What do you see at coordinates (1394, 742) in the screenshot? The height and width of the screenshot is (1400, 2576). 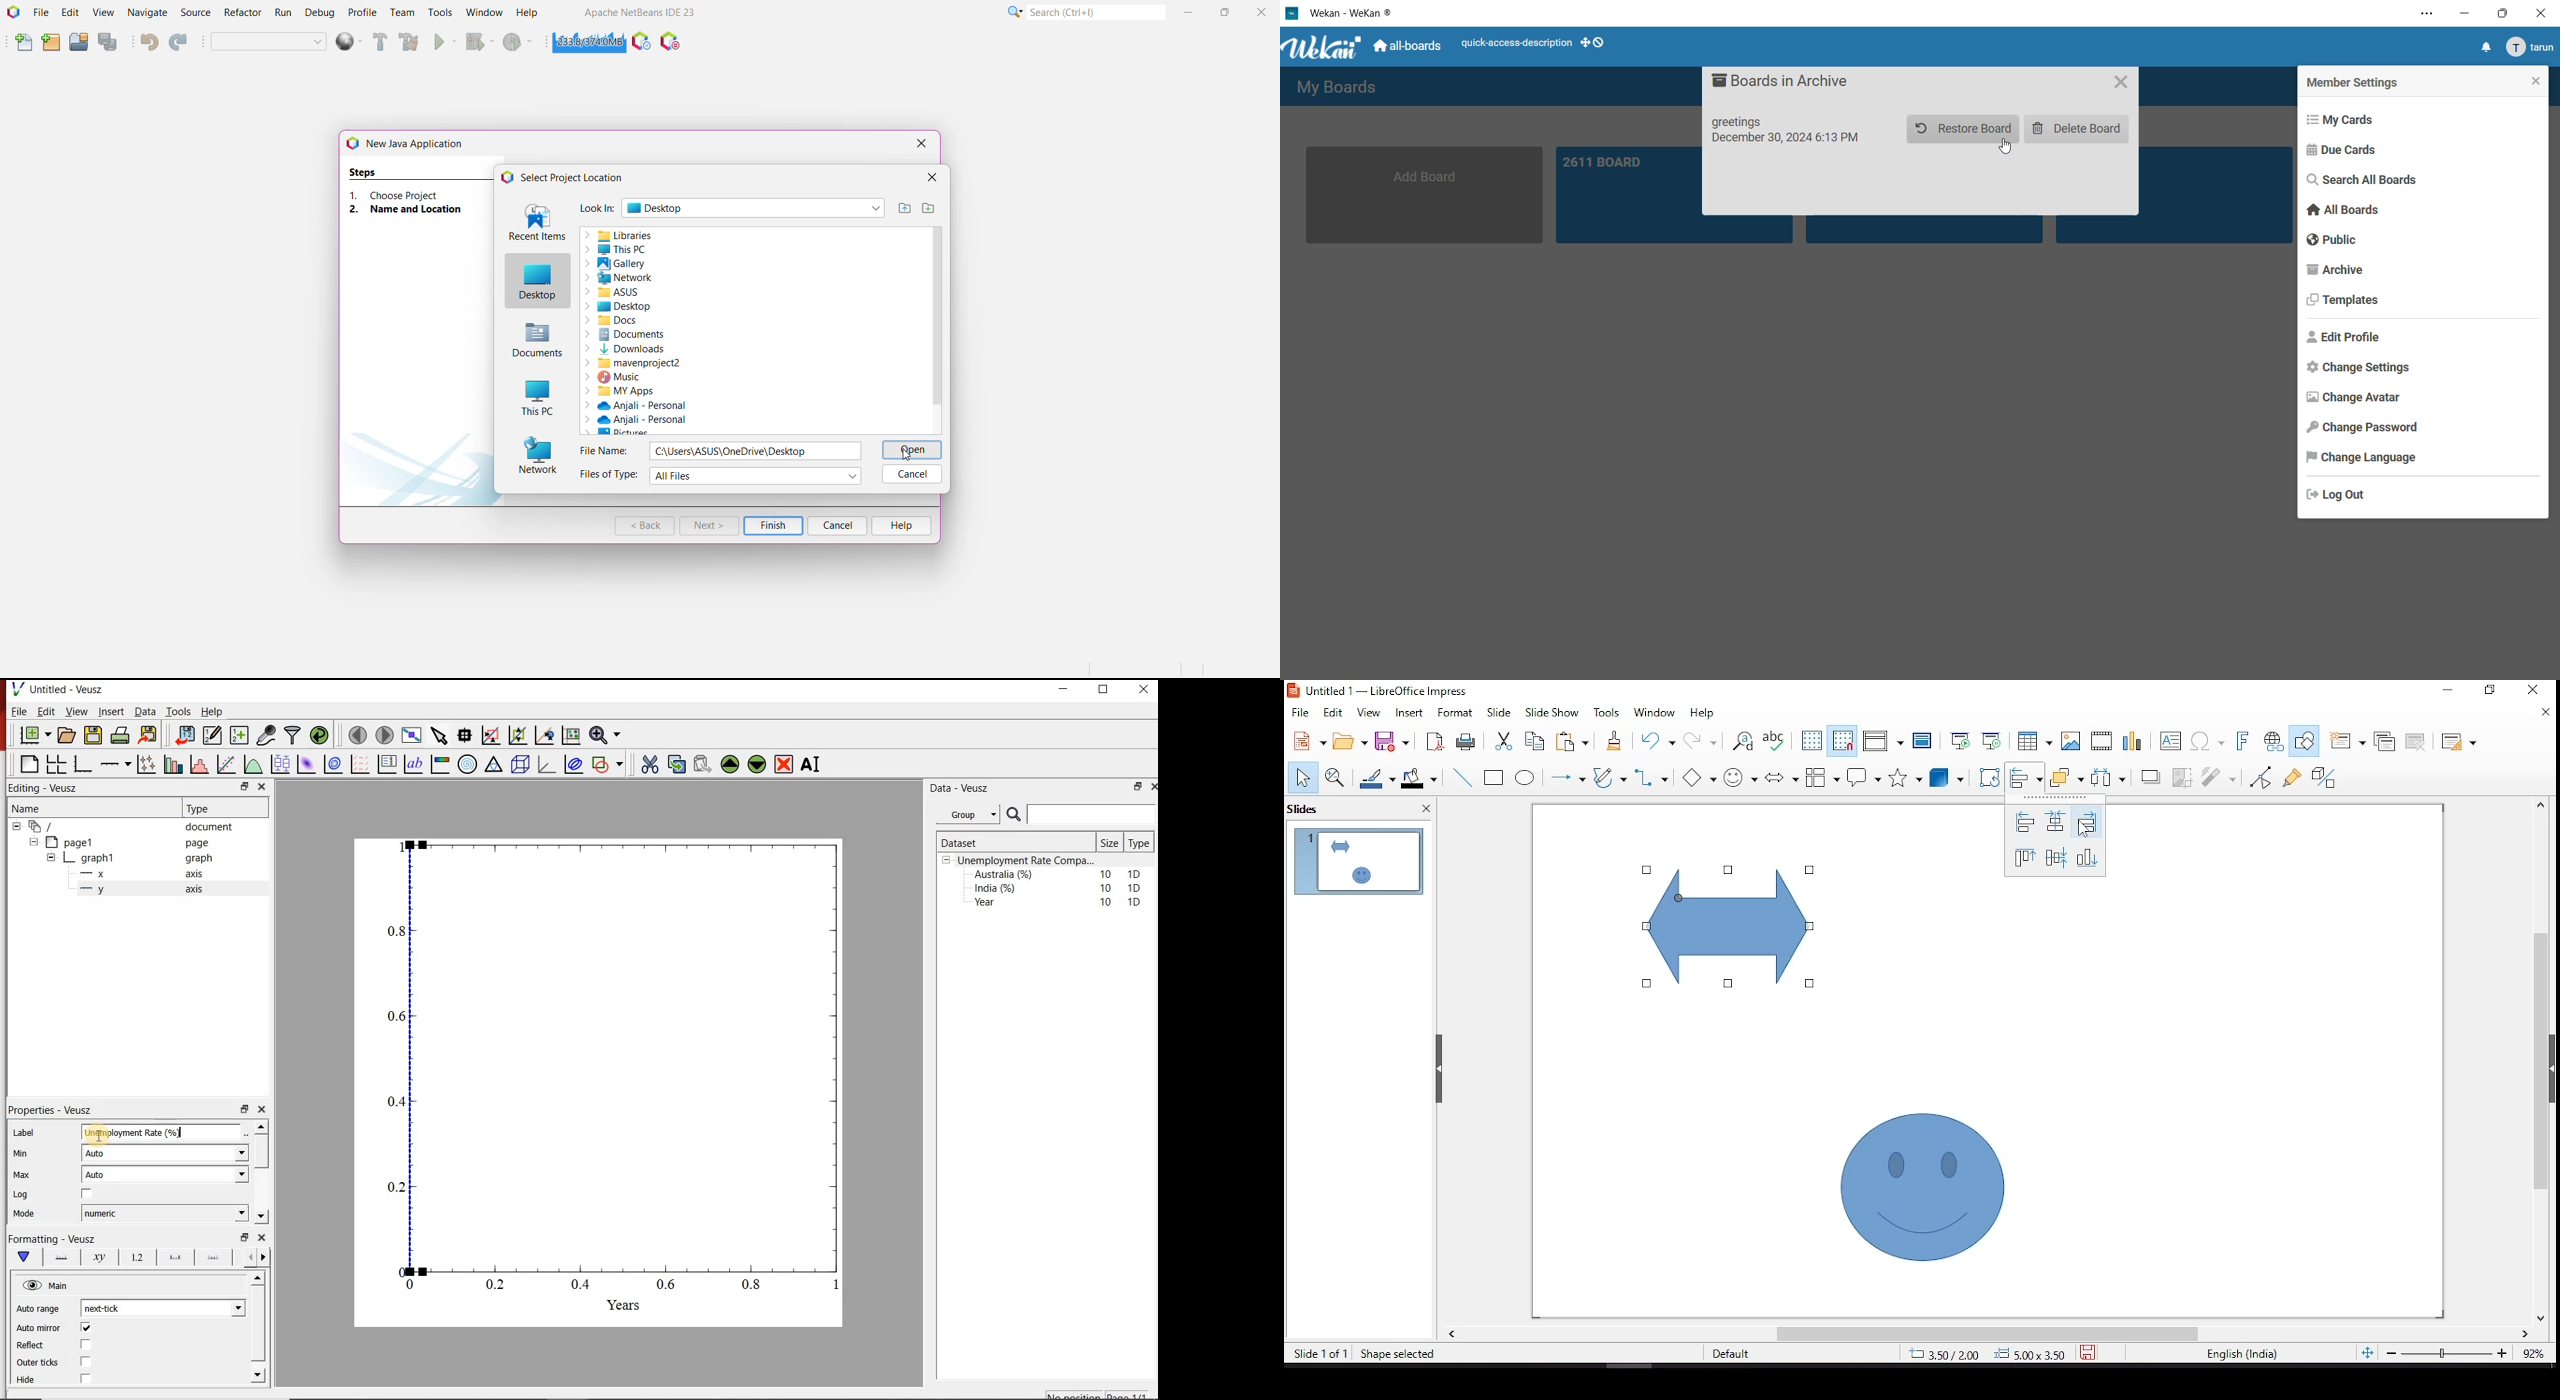 I see `save` at bounding box center [1394, 742].